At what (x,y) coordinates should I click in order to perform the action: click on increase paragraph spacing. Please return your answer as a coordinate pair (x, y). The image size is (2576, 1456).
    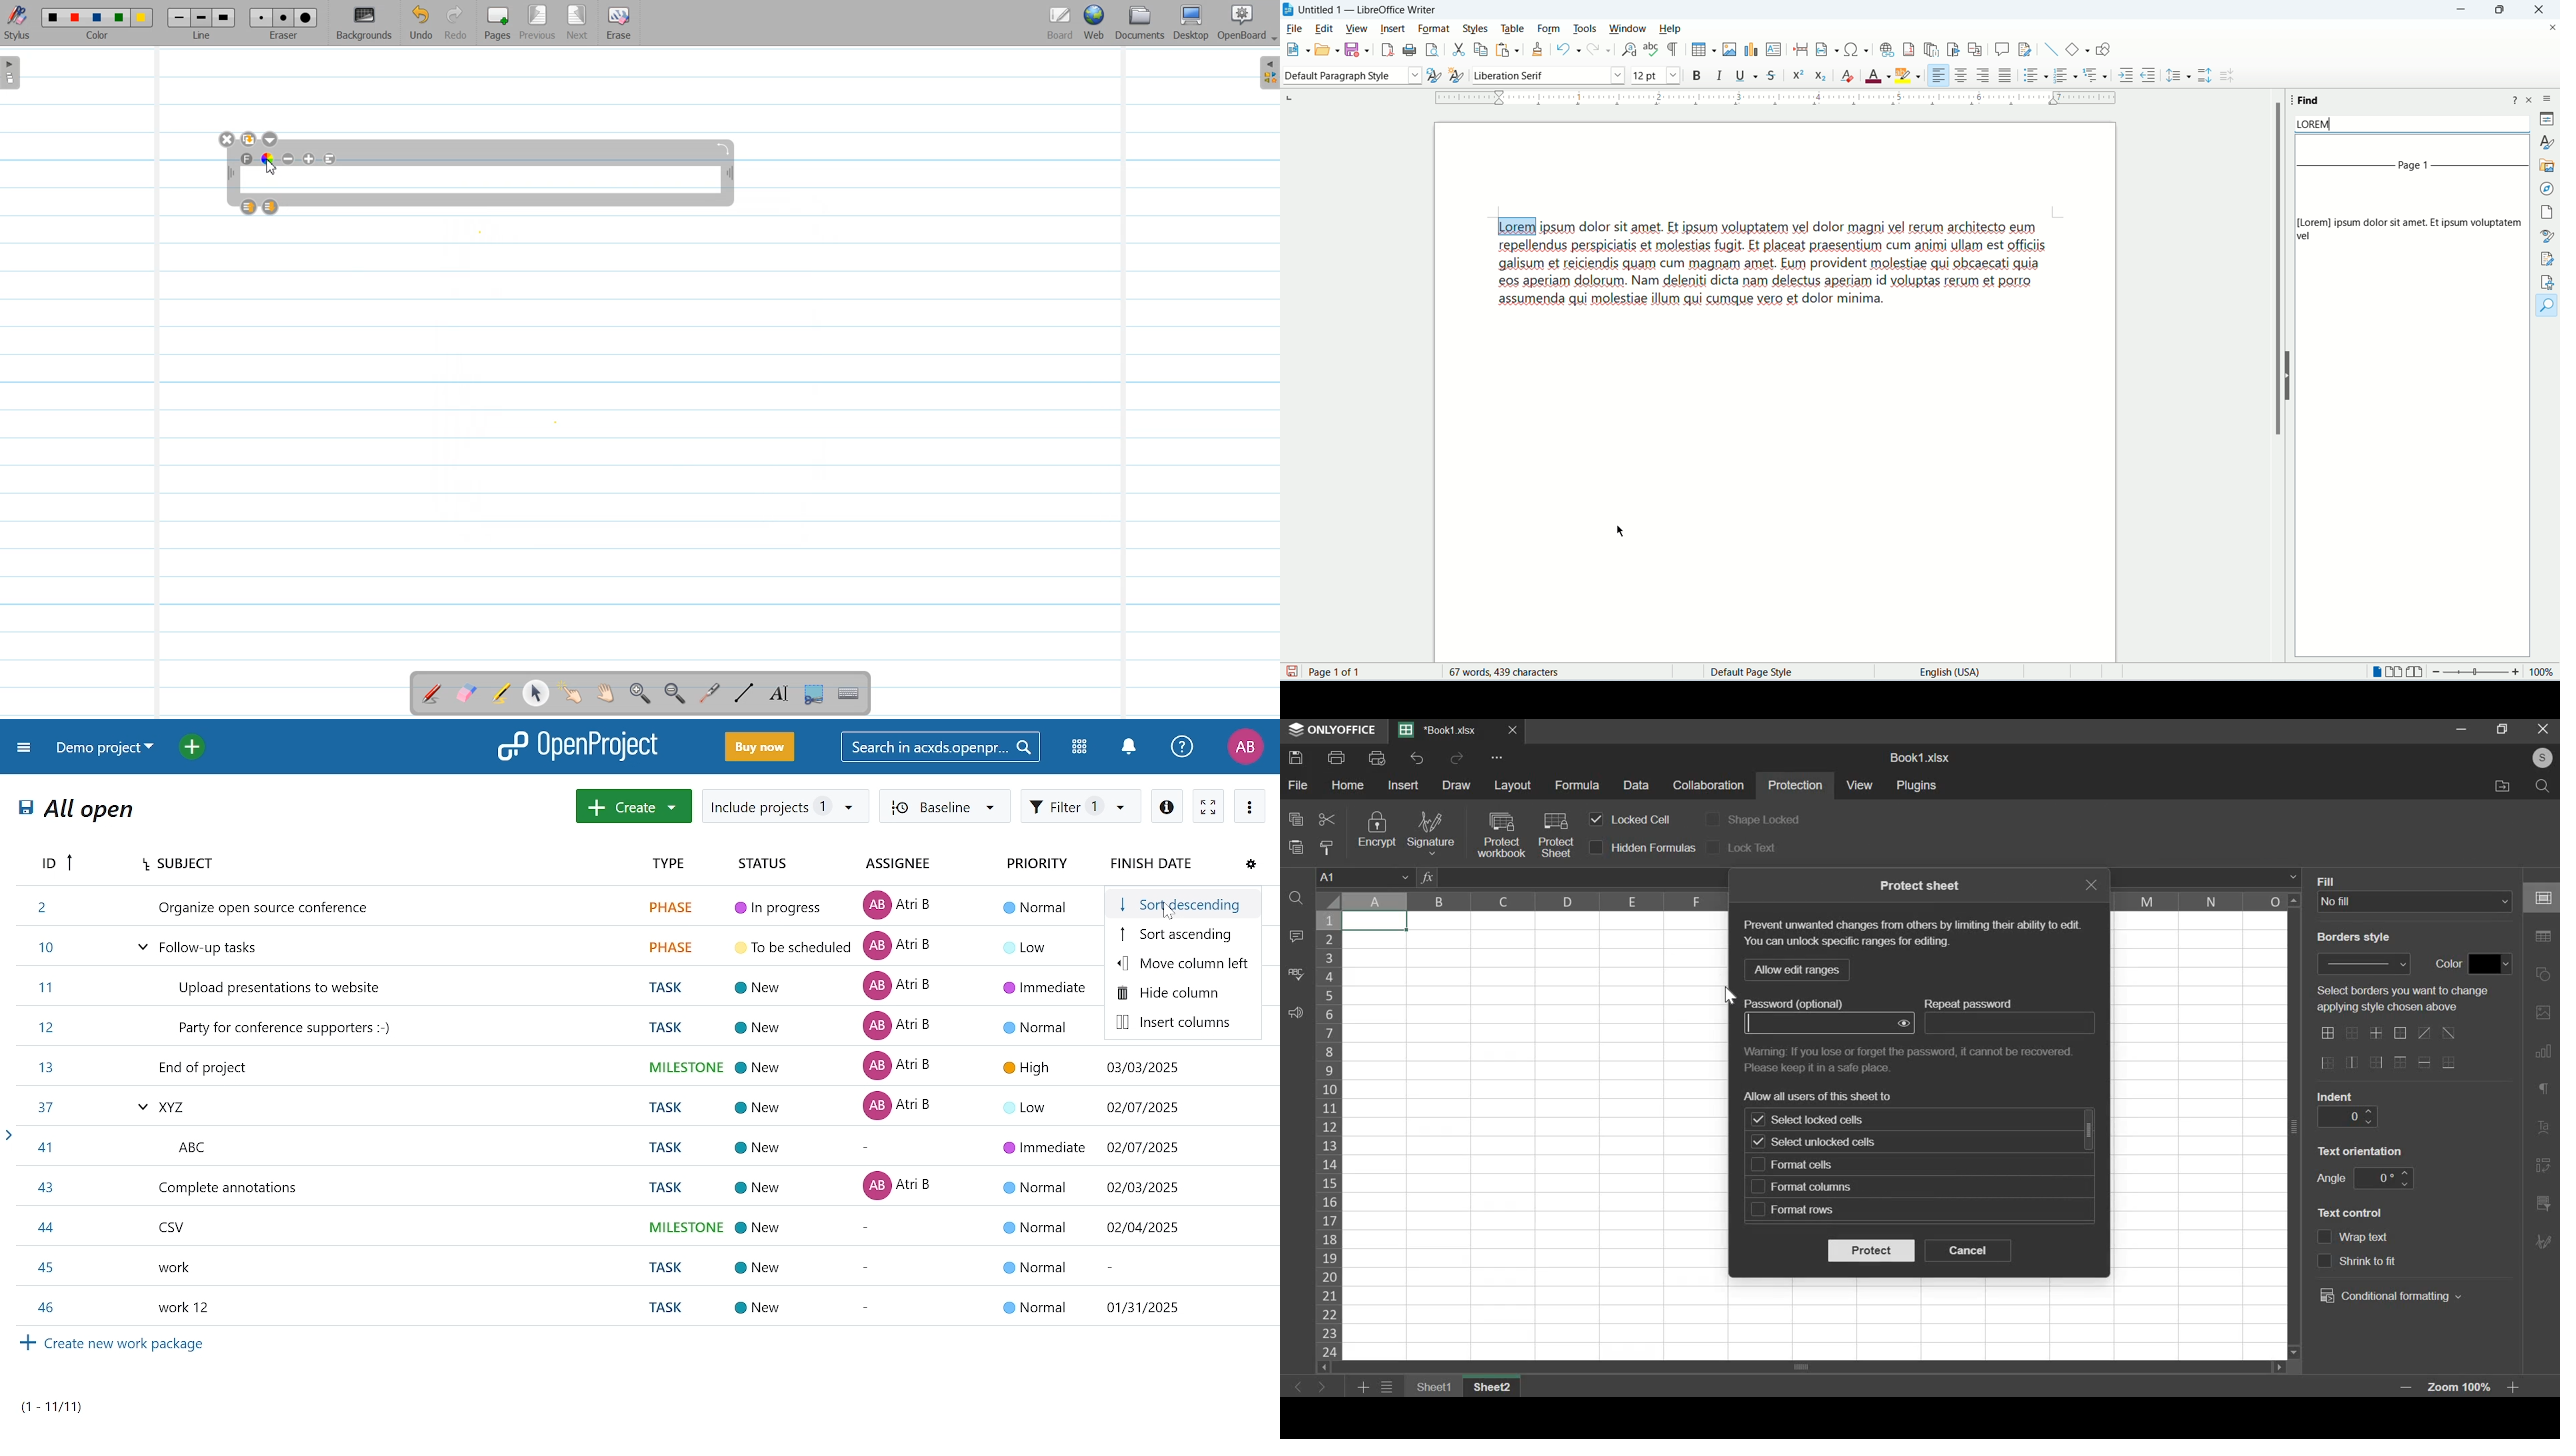
    Looking at the image, I should click on (2206, 77).